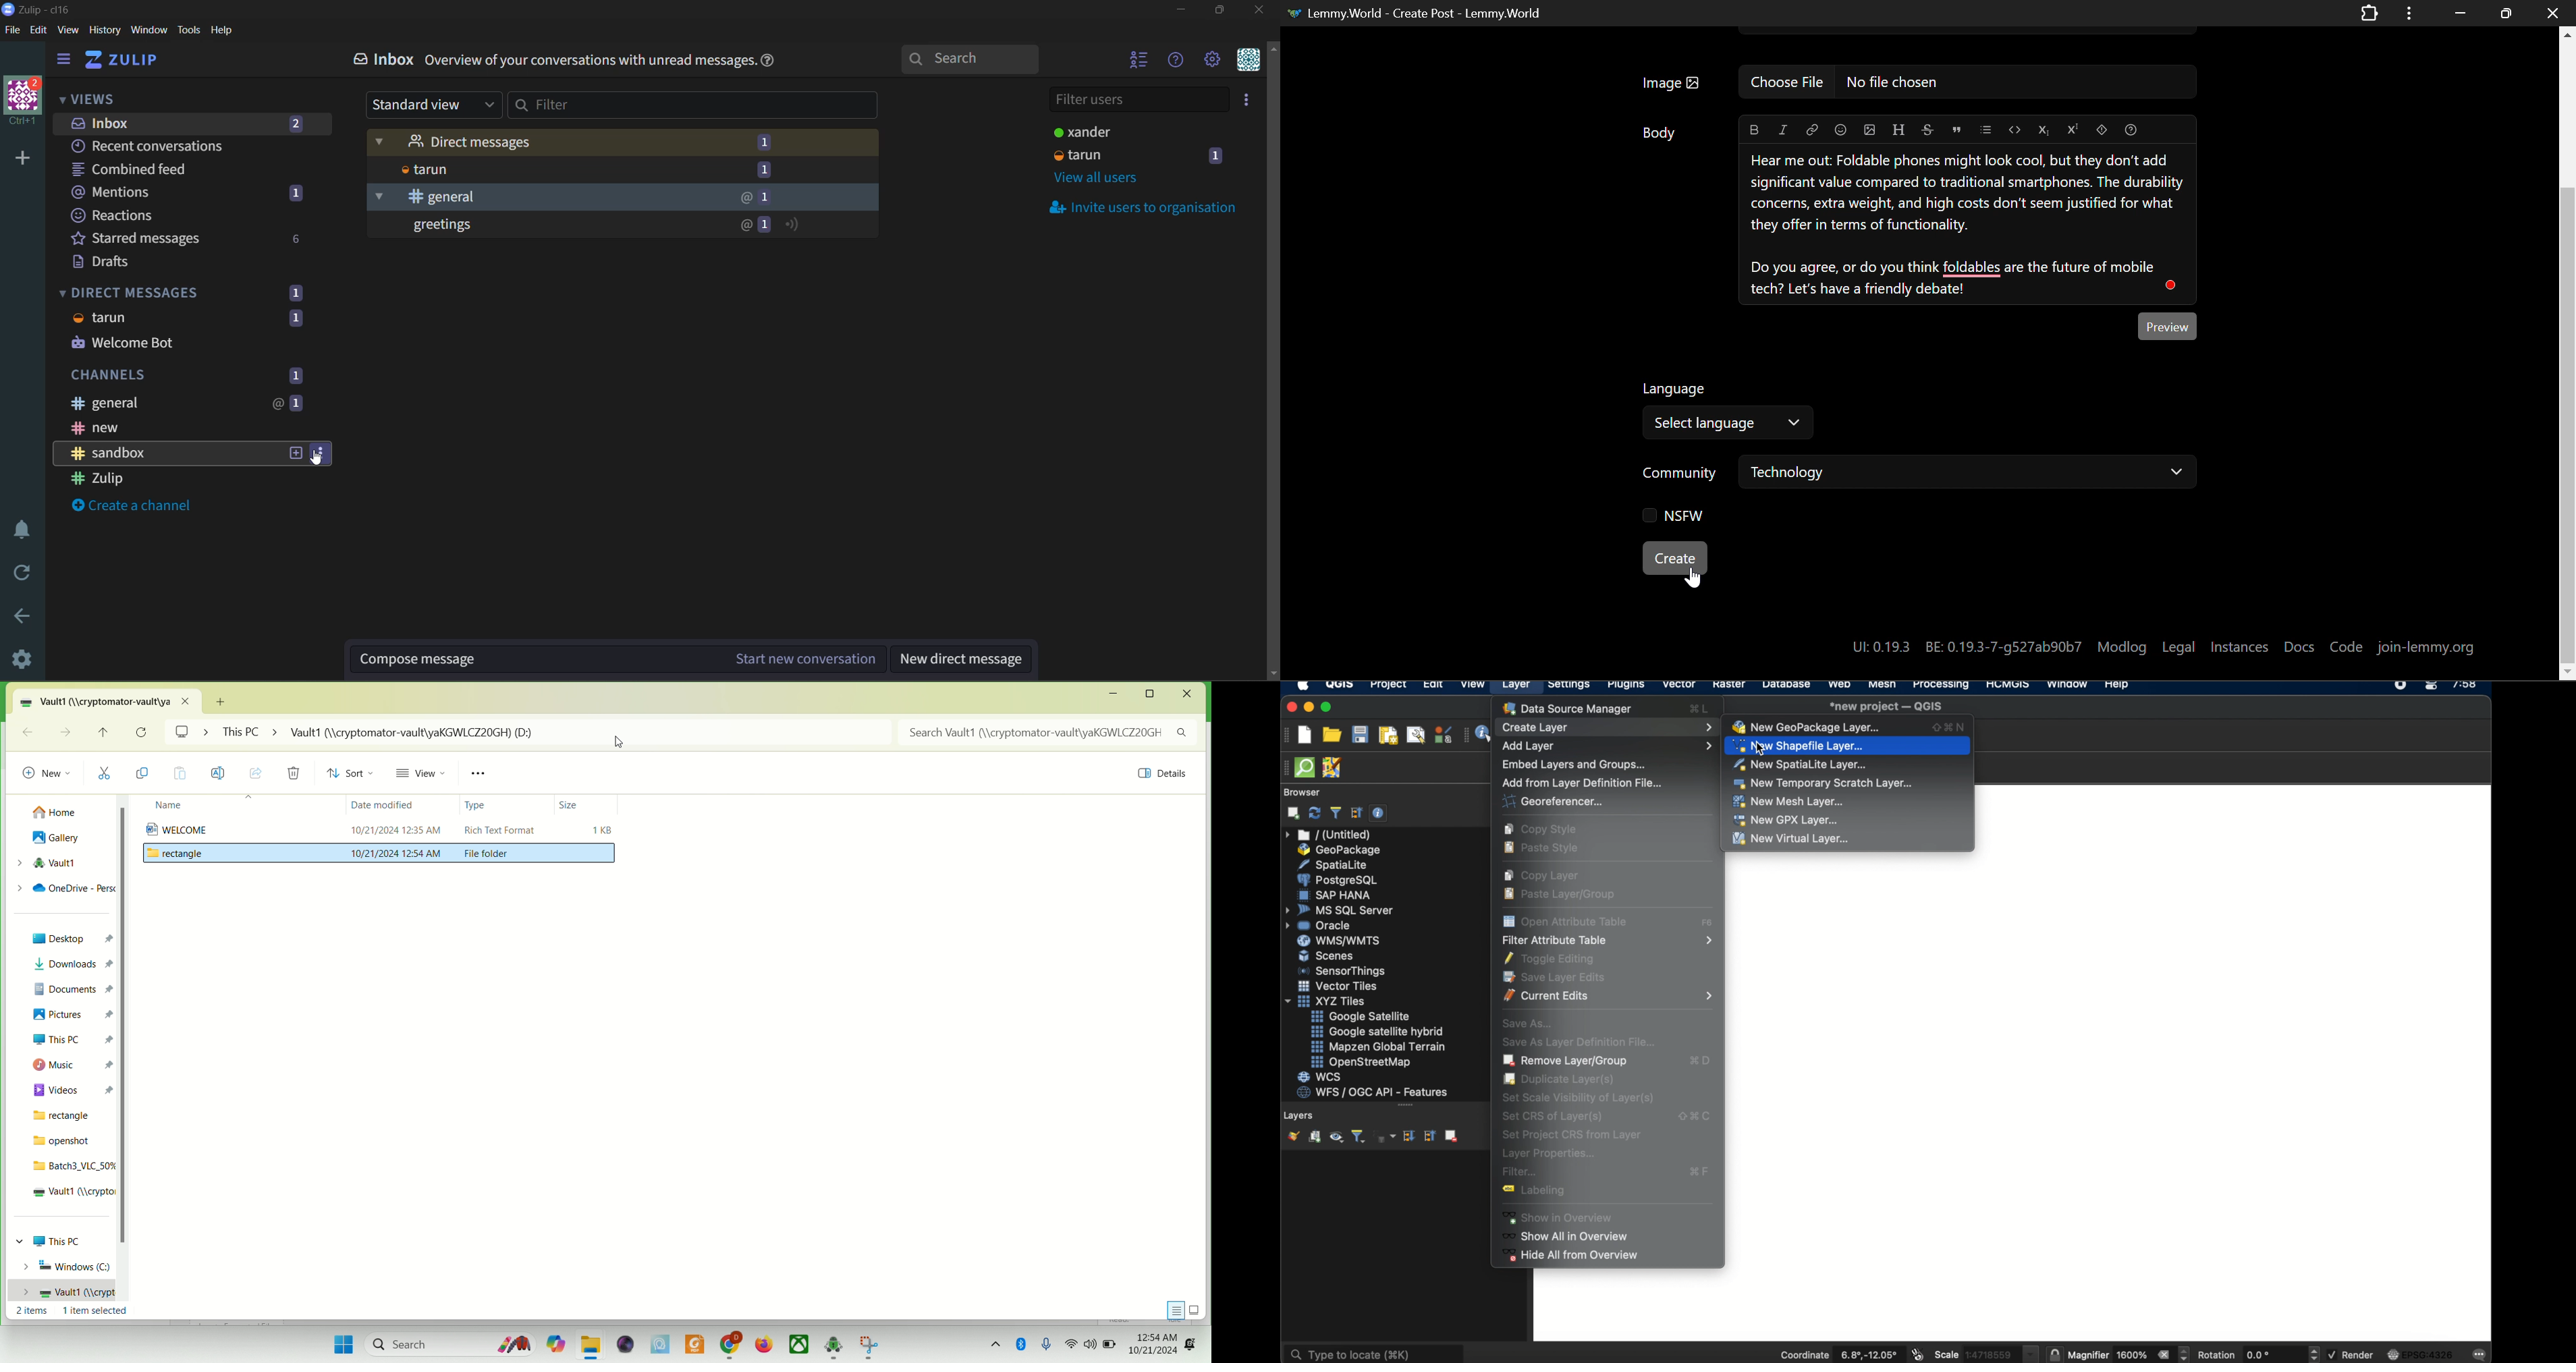  Describe the element at coordinates (131, 508) in the screenshot. I see `create a channel` at that location.